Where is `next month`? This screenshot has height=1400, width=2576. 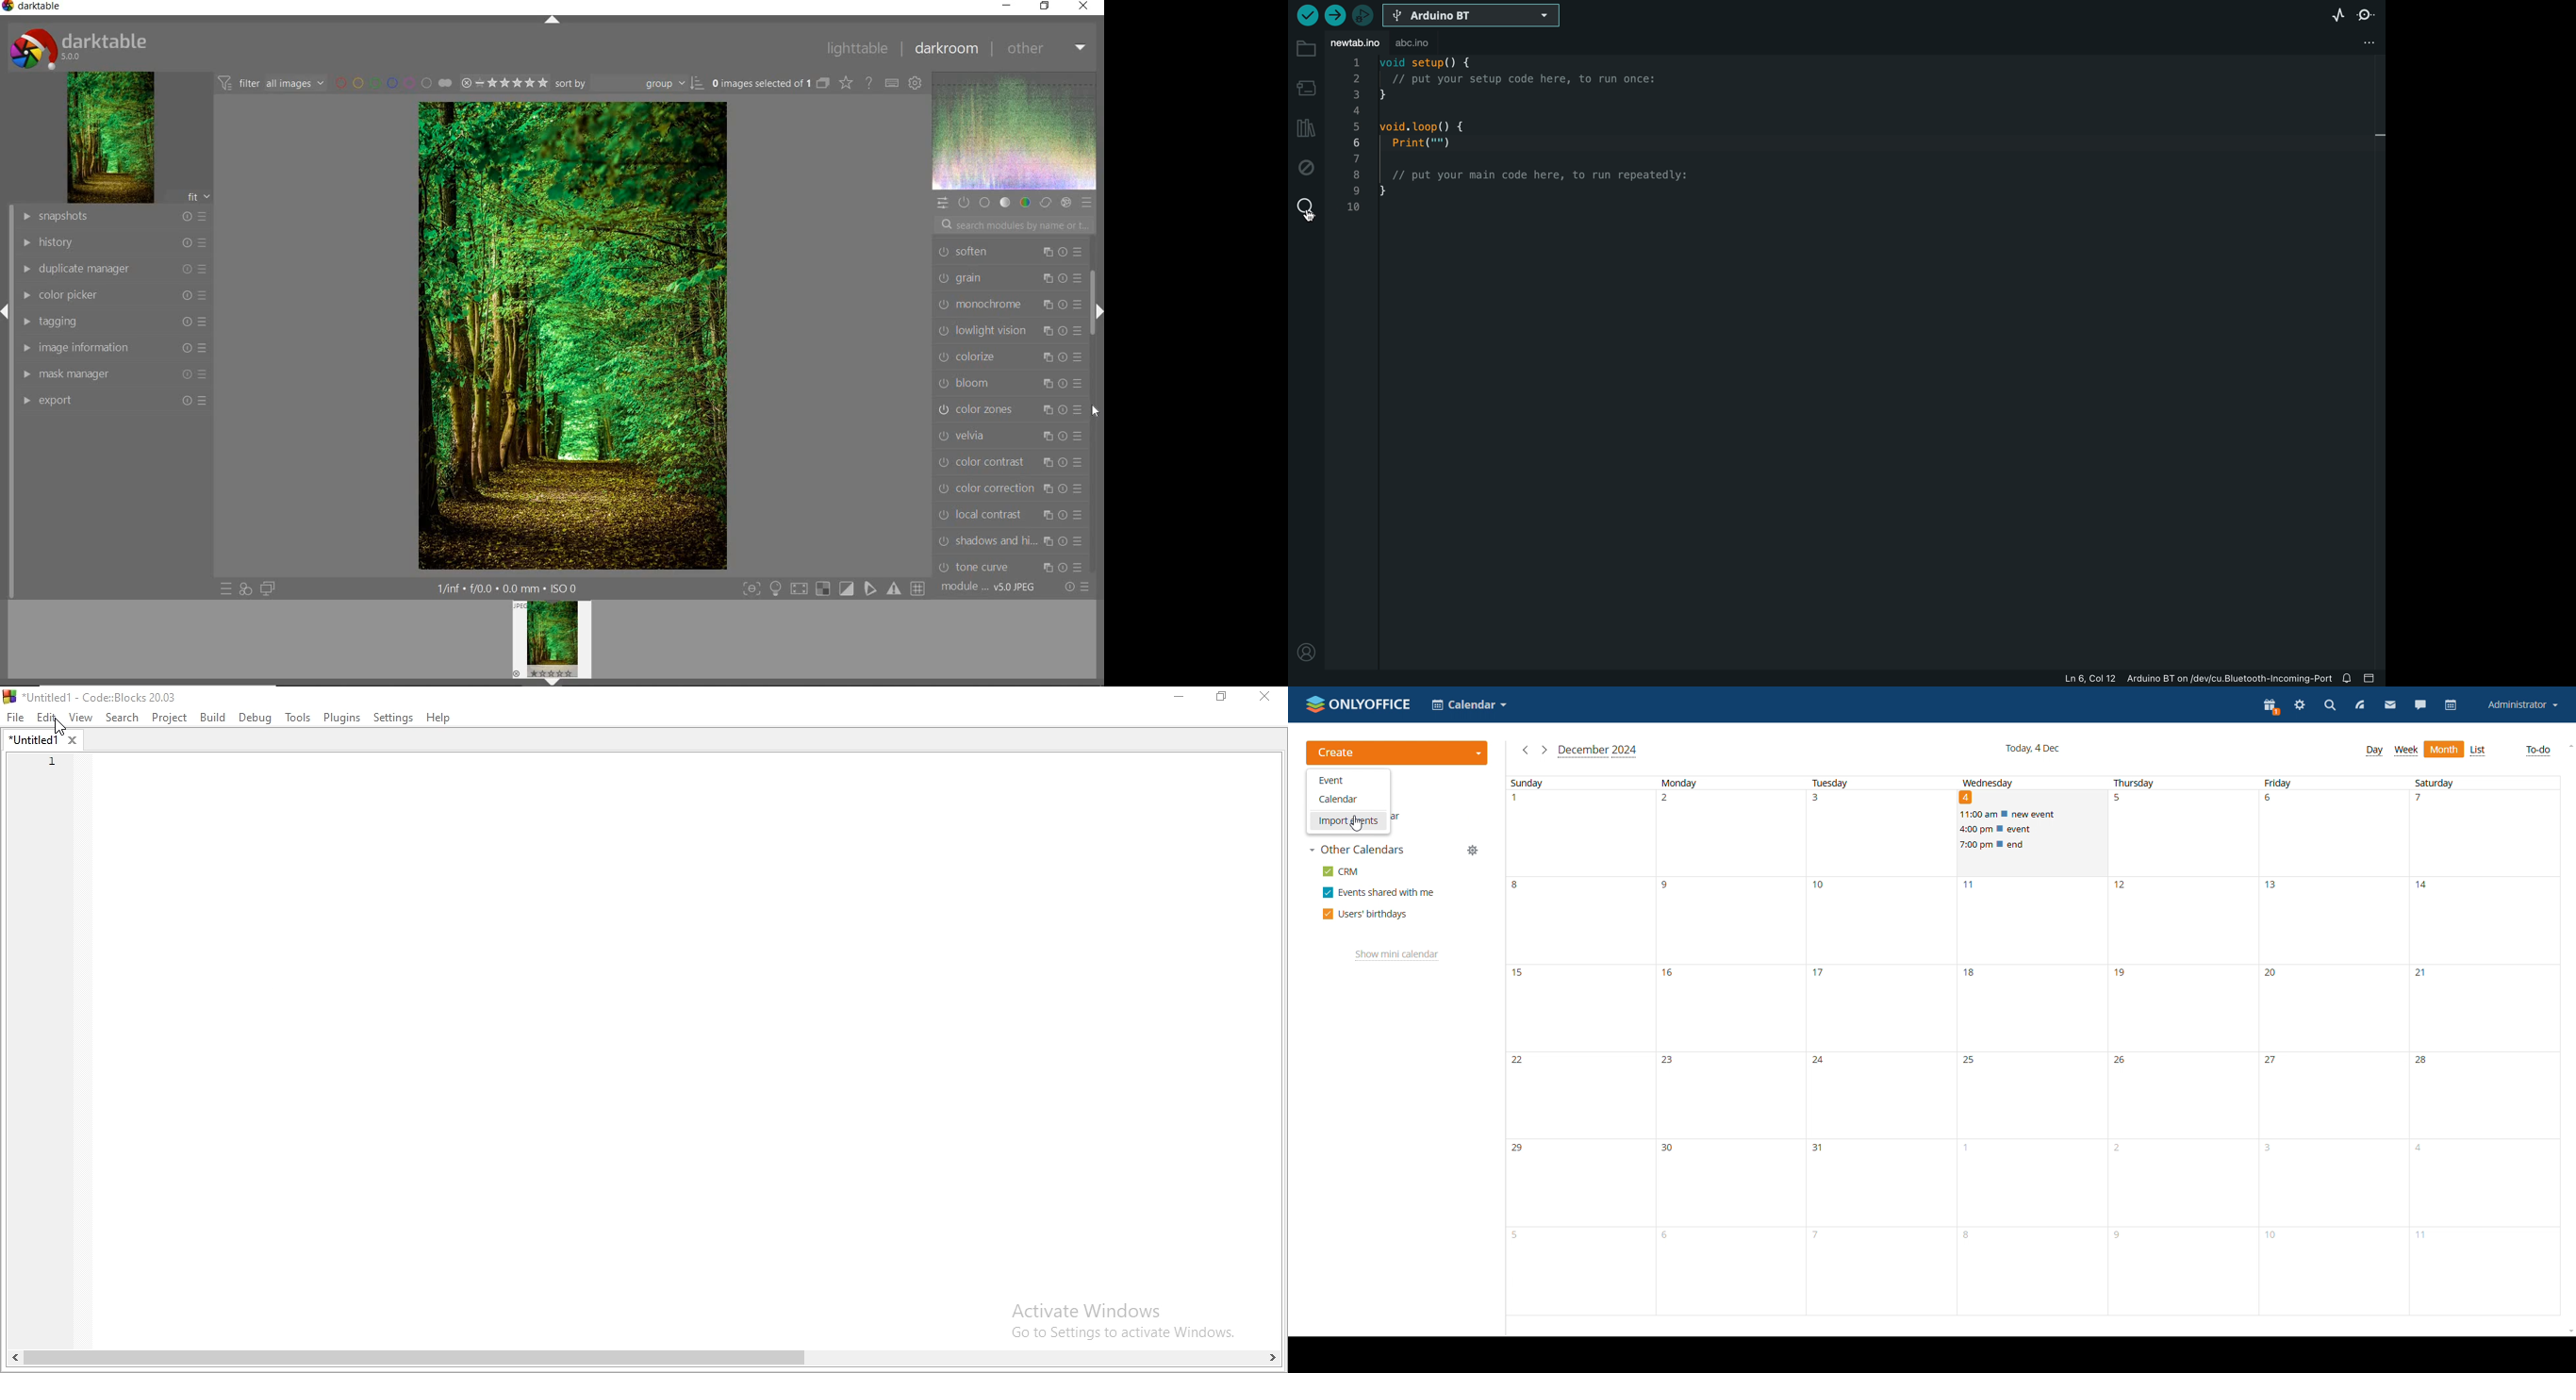
next month is located at coordinates (1544, 752).